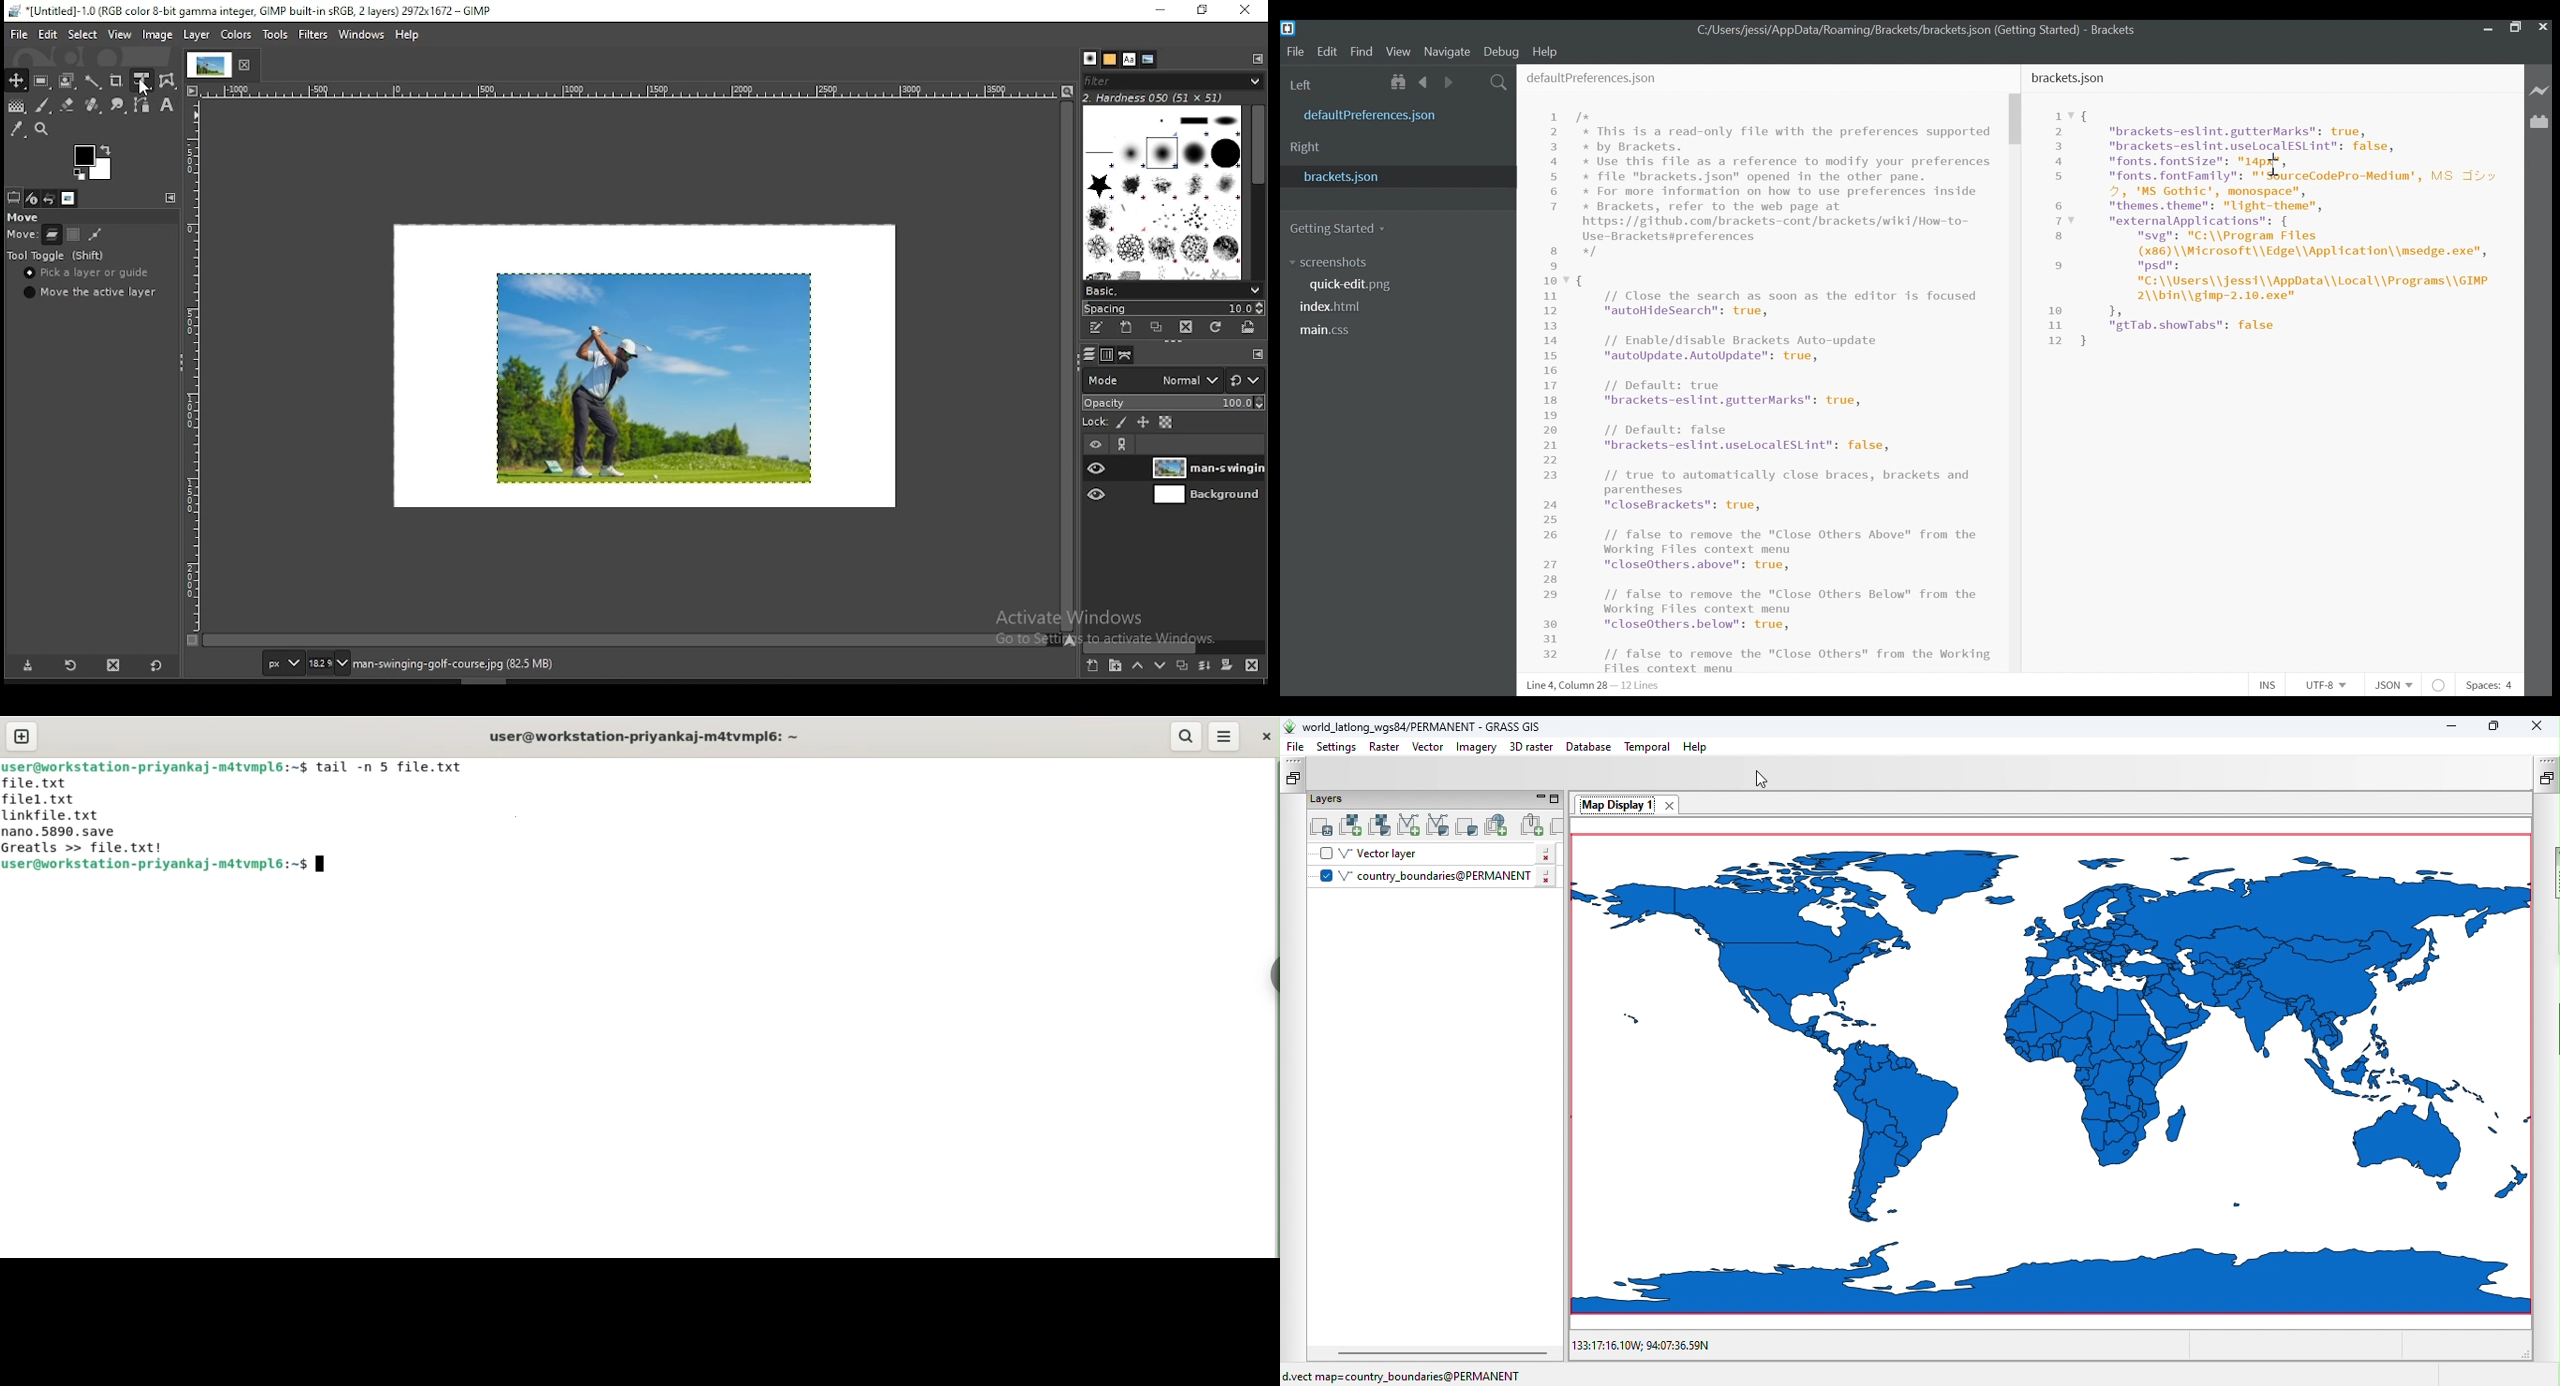 The width and height of the screenshot is (2576, 1400). What do you see at coordinates (2540, 122) in the screenshot?
I see `Manage Extenions` at bounding box center [2540, 122].